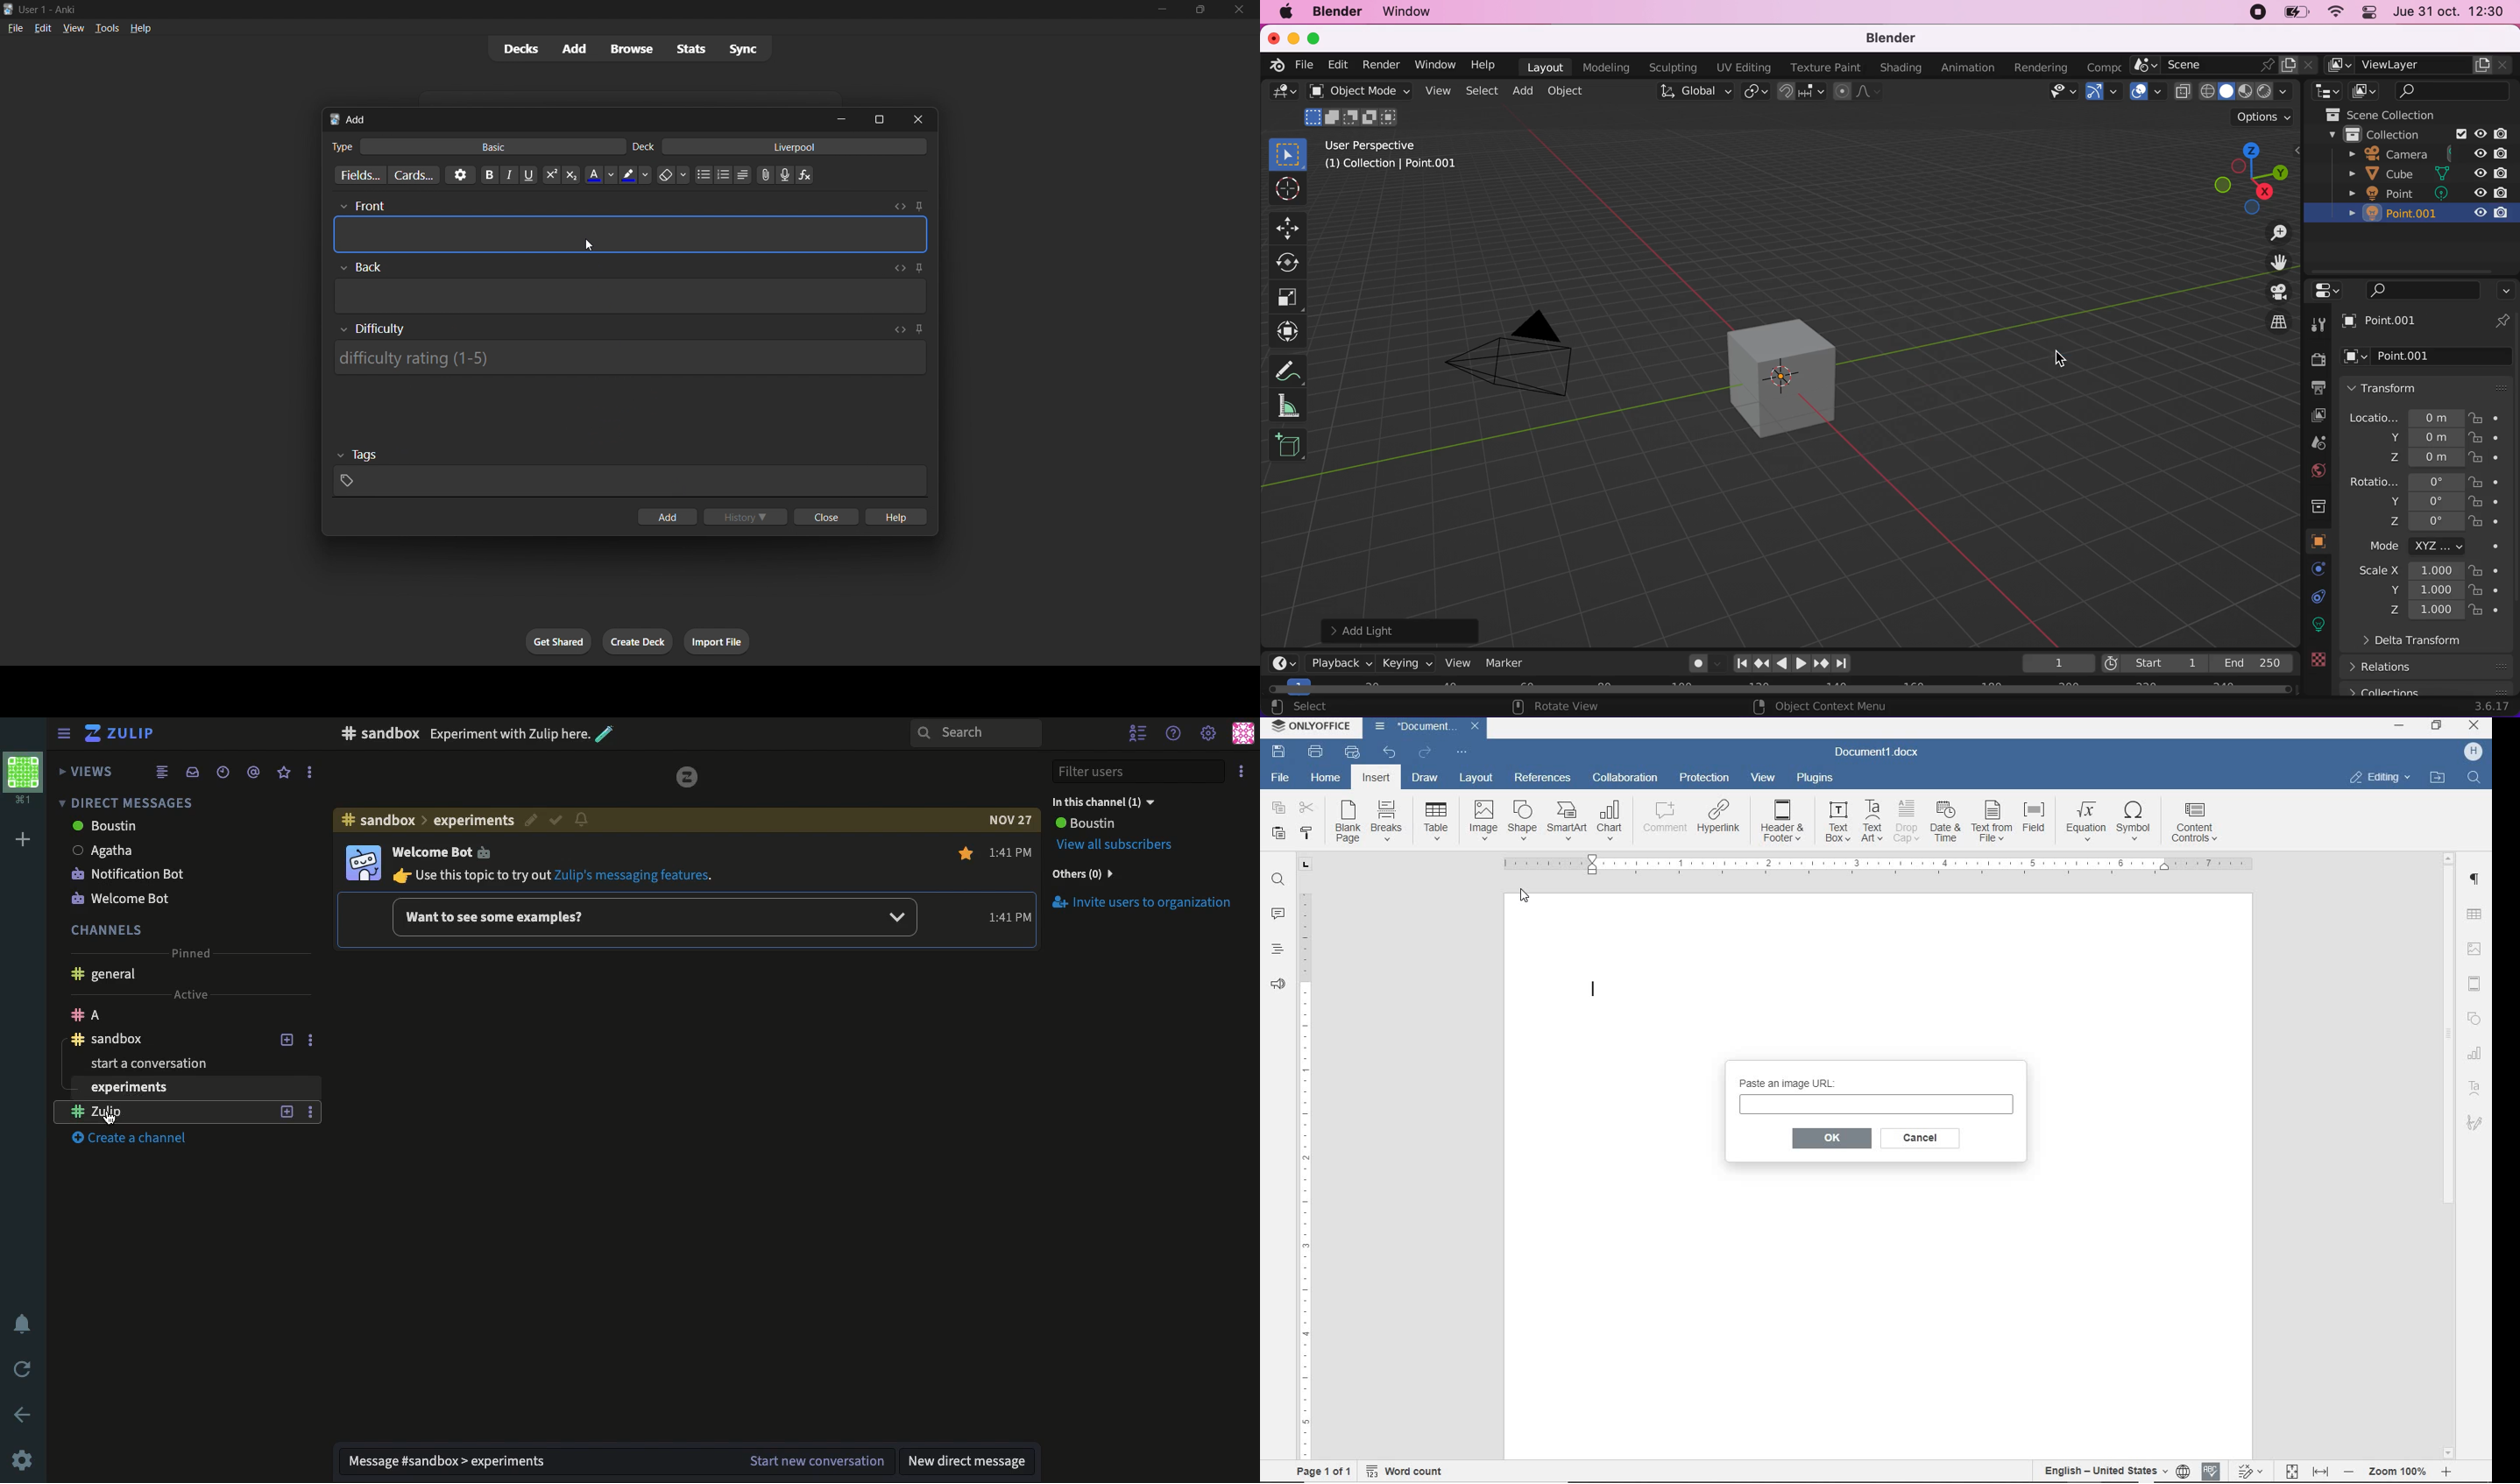 Image resolution: width=2520 pixels, height=1484 pixels. Describe the element at coordinates (2321, 1472) in the screenshot. I see `fit to width` at that location.